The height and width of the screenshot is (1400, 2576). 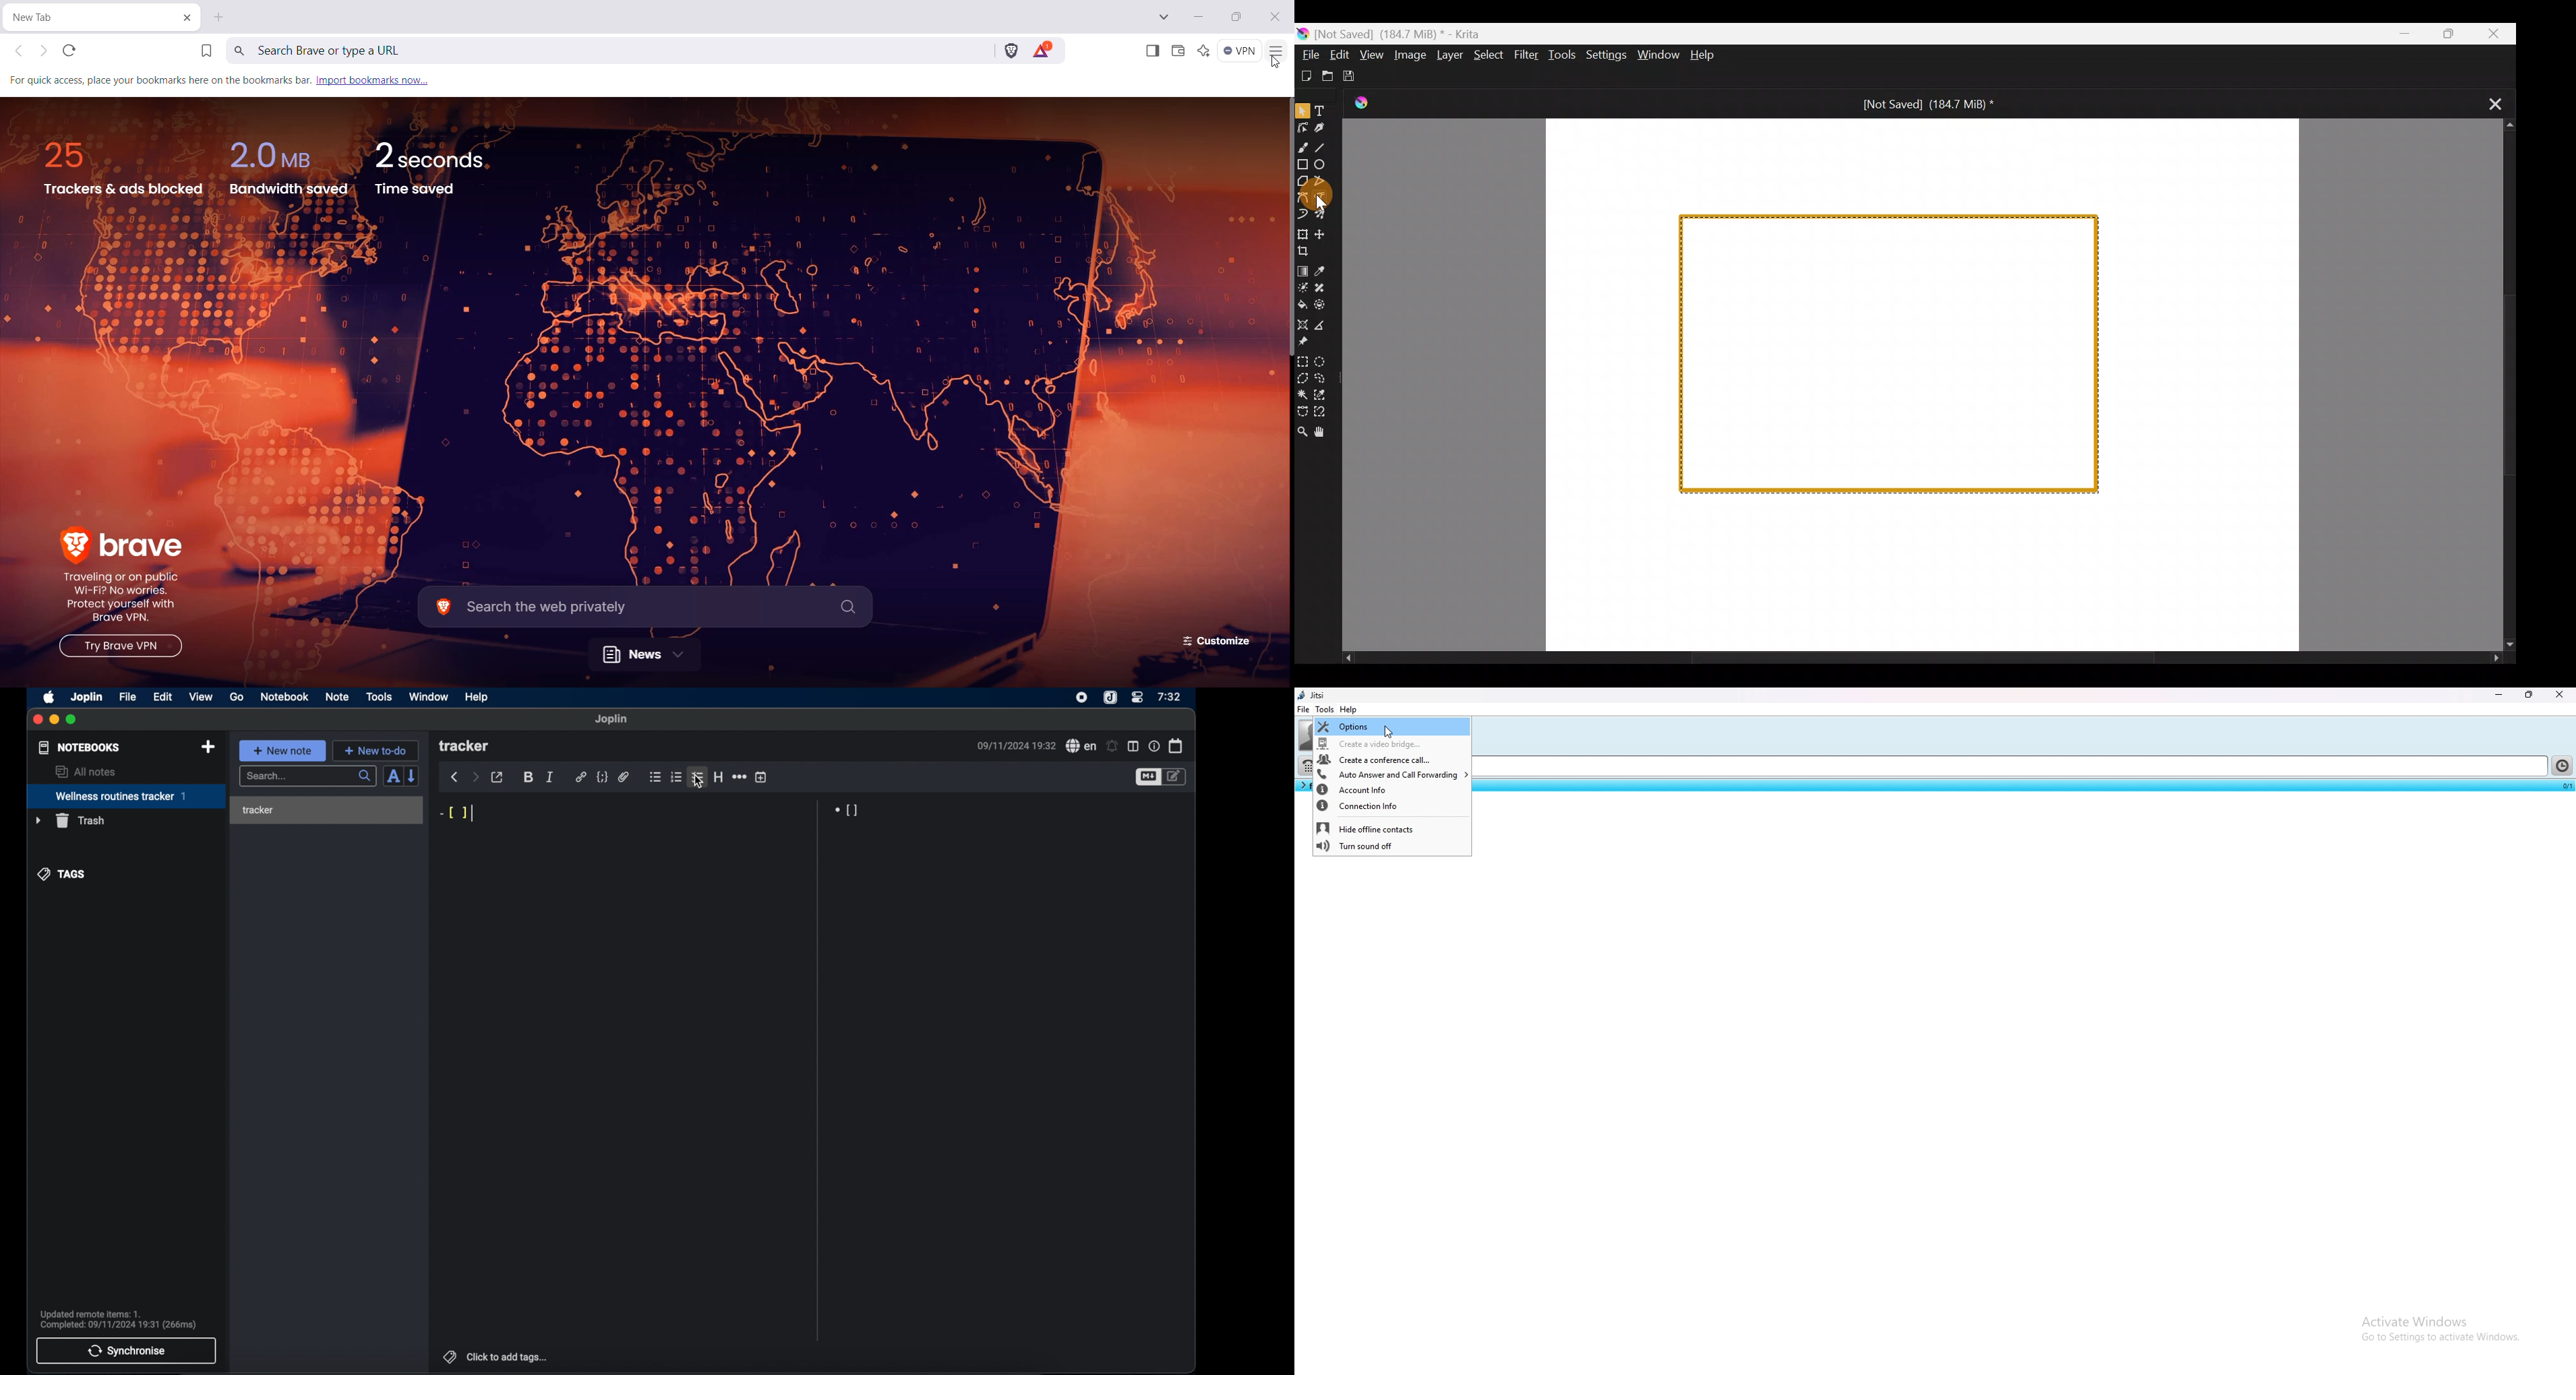 What do you see at coordinates (508, 1357) in the screenshot?
I see `click to add tags` at bounding box center [508, 1357].